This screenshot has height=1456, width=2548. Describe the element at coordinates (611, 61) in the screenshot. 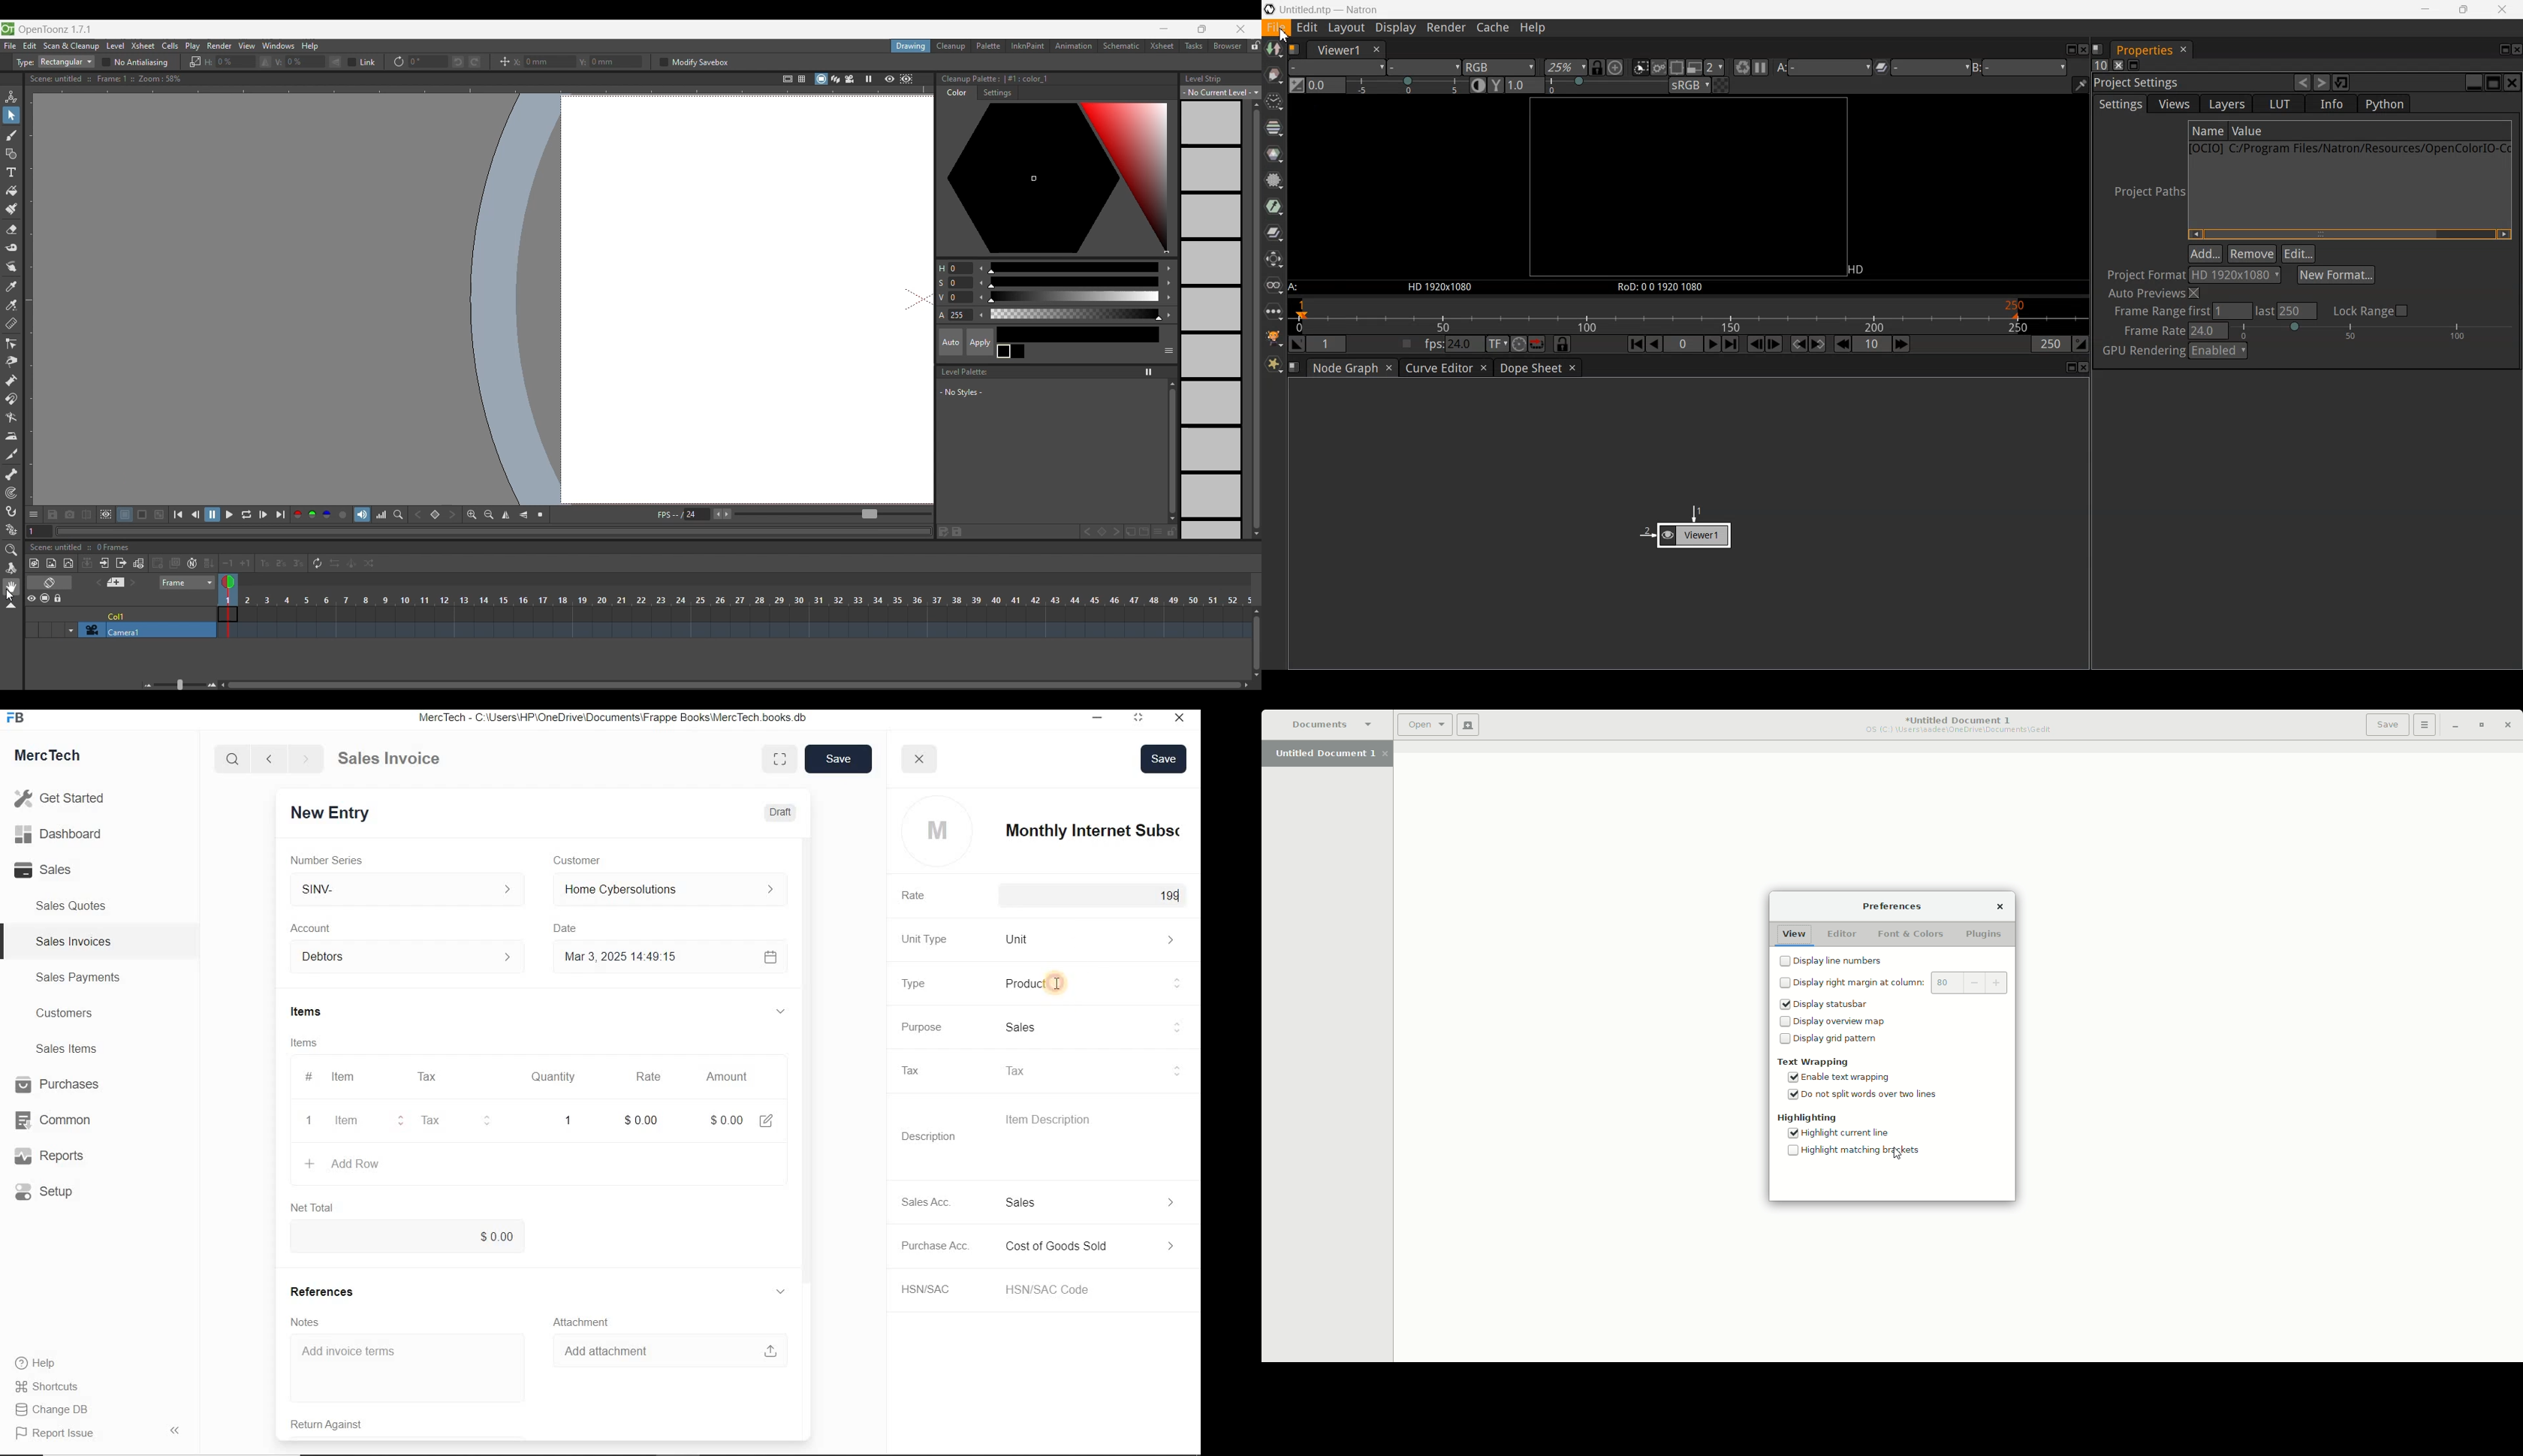

I see `Input Y axis position` at that location.